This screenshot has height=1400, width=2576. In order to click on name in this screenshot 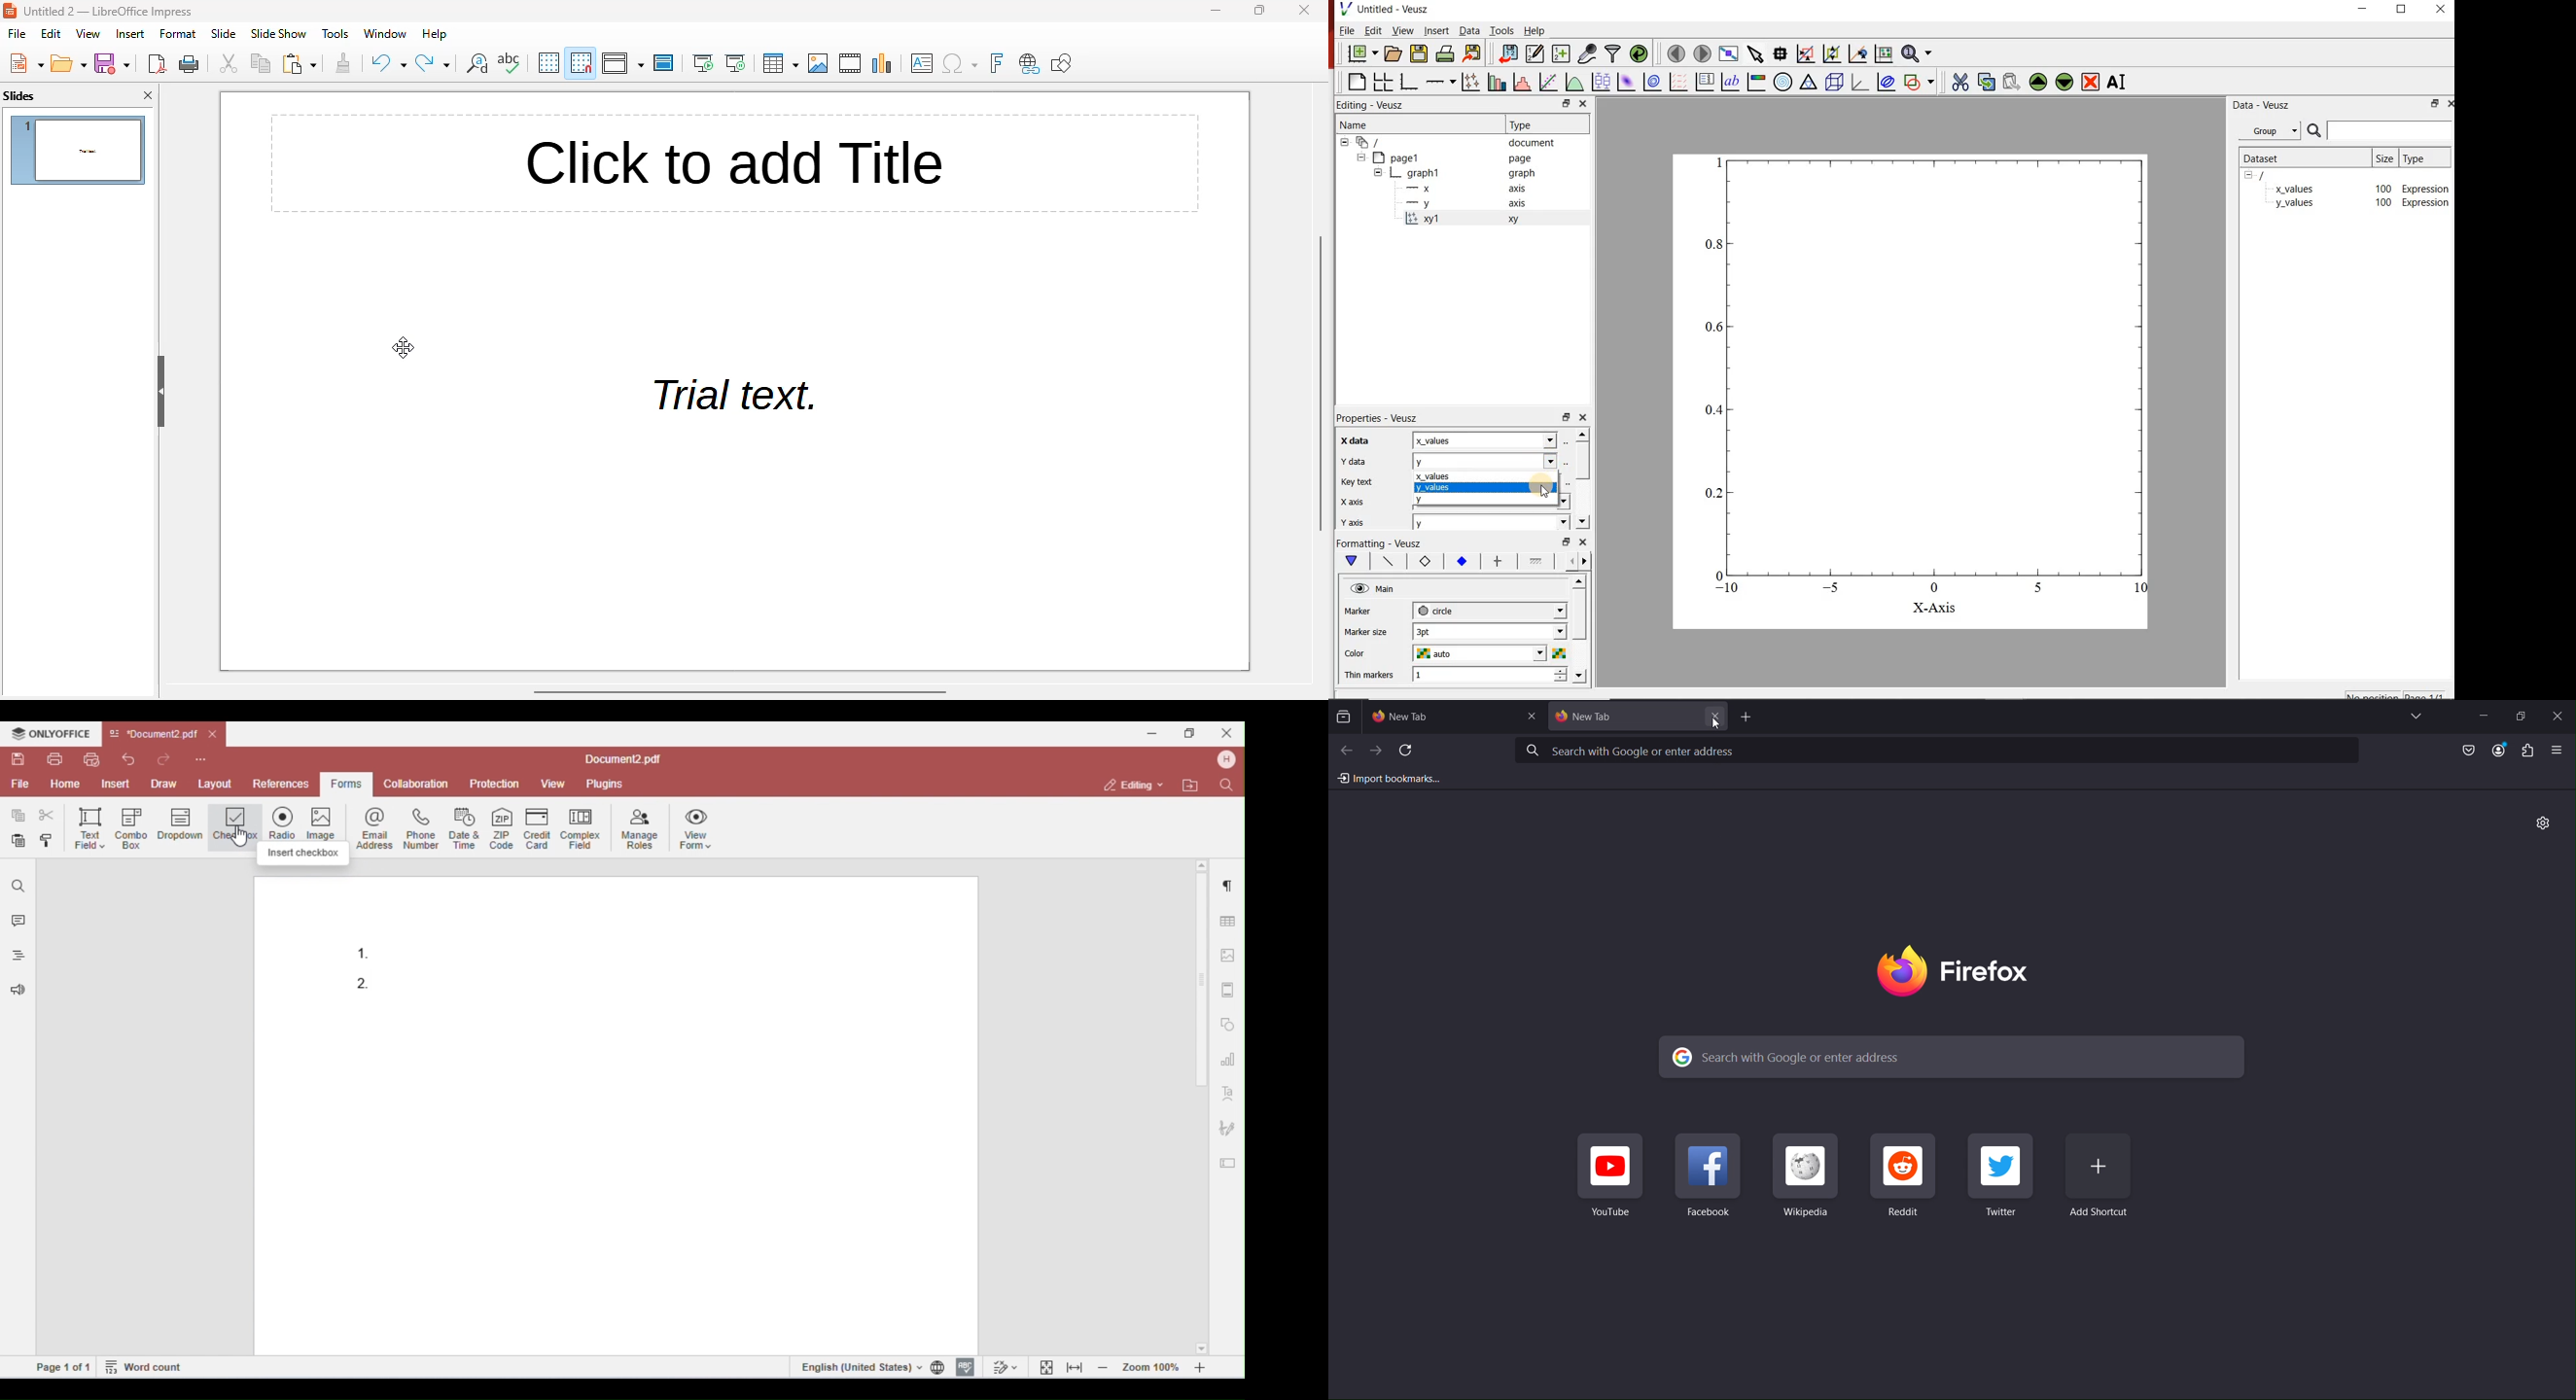, I will do `click(1355, 126)`.